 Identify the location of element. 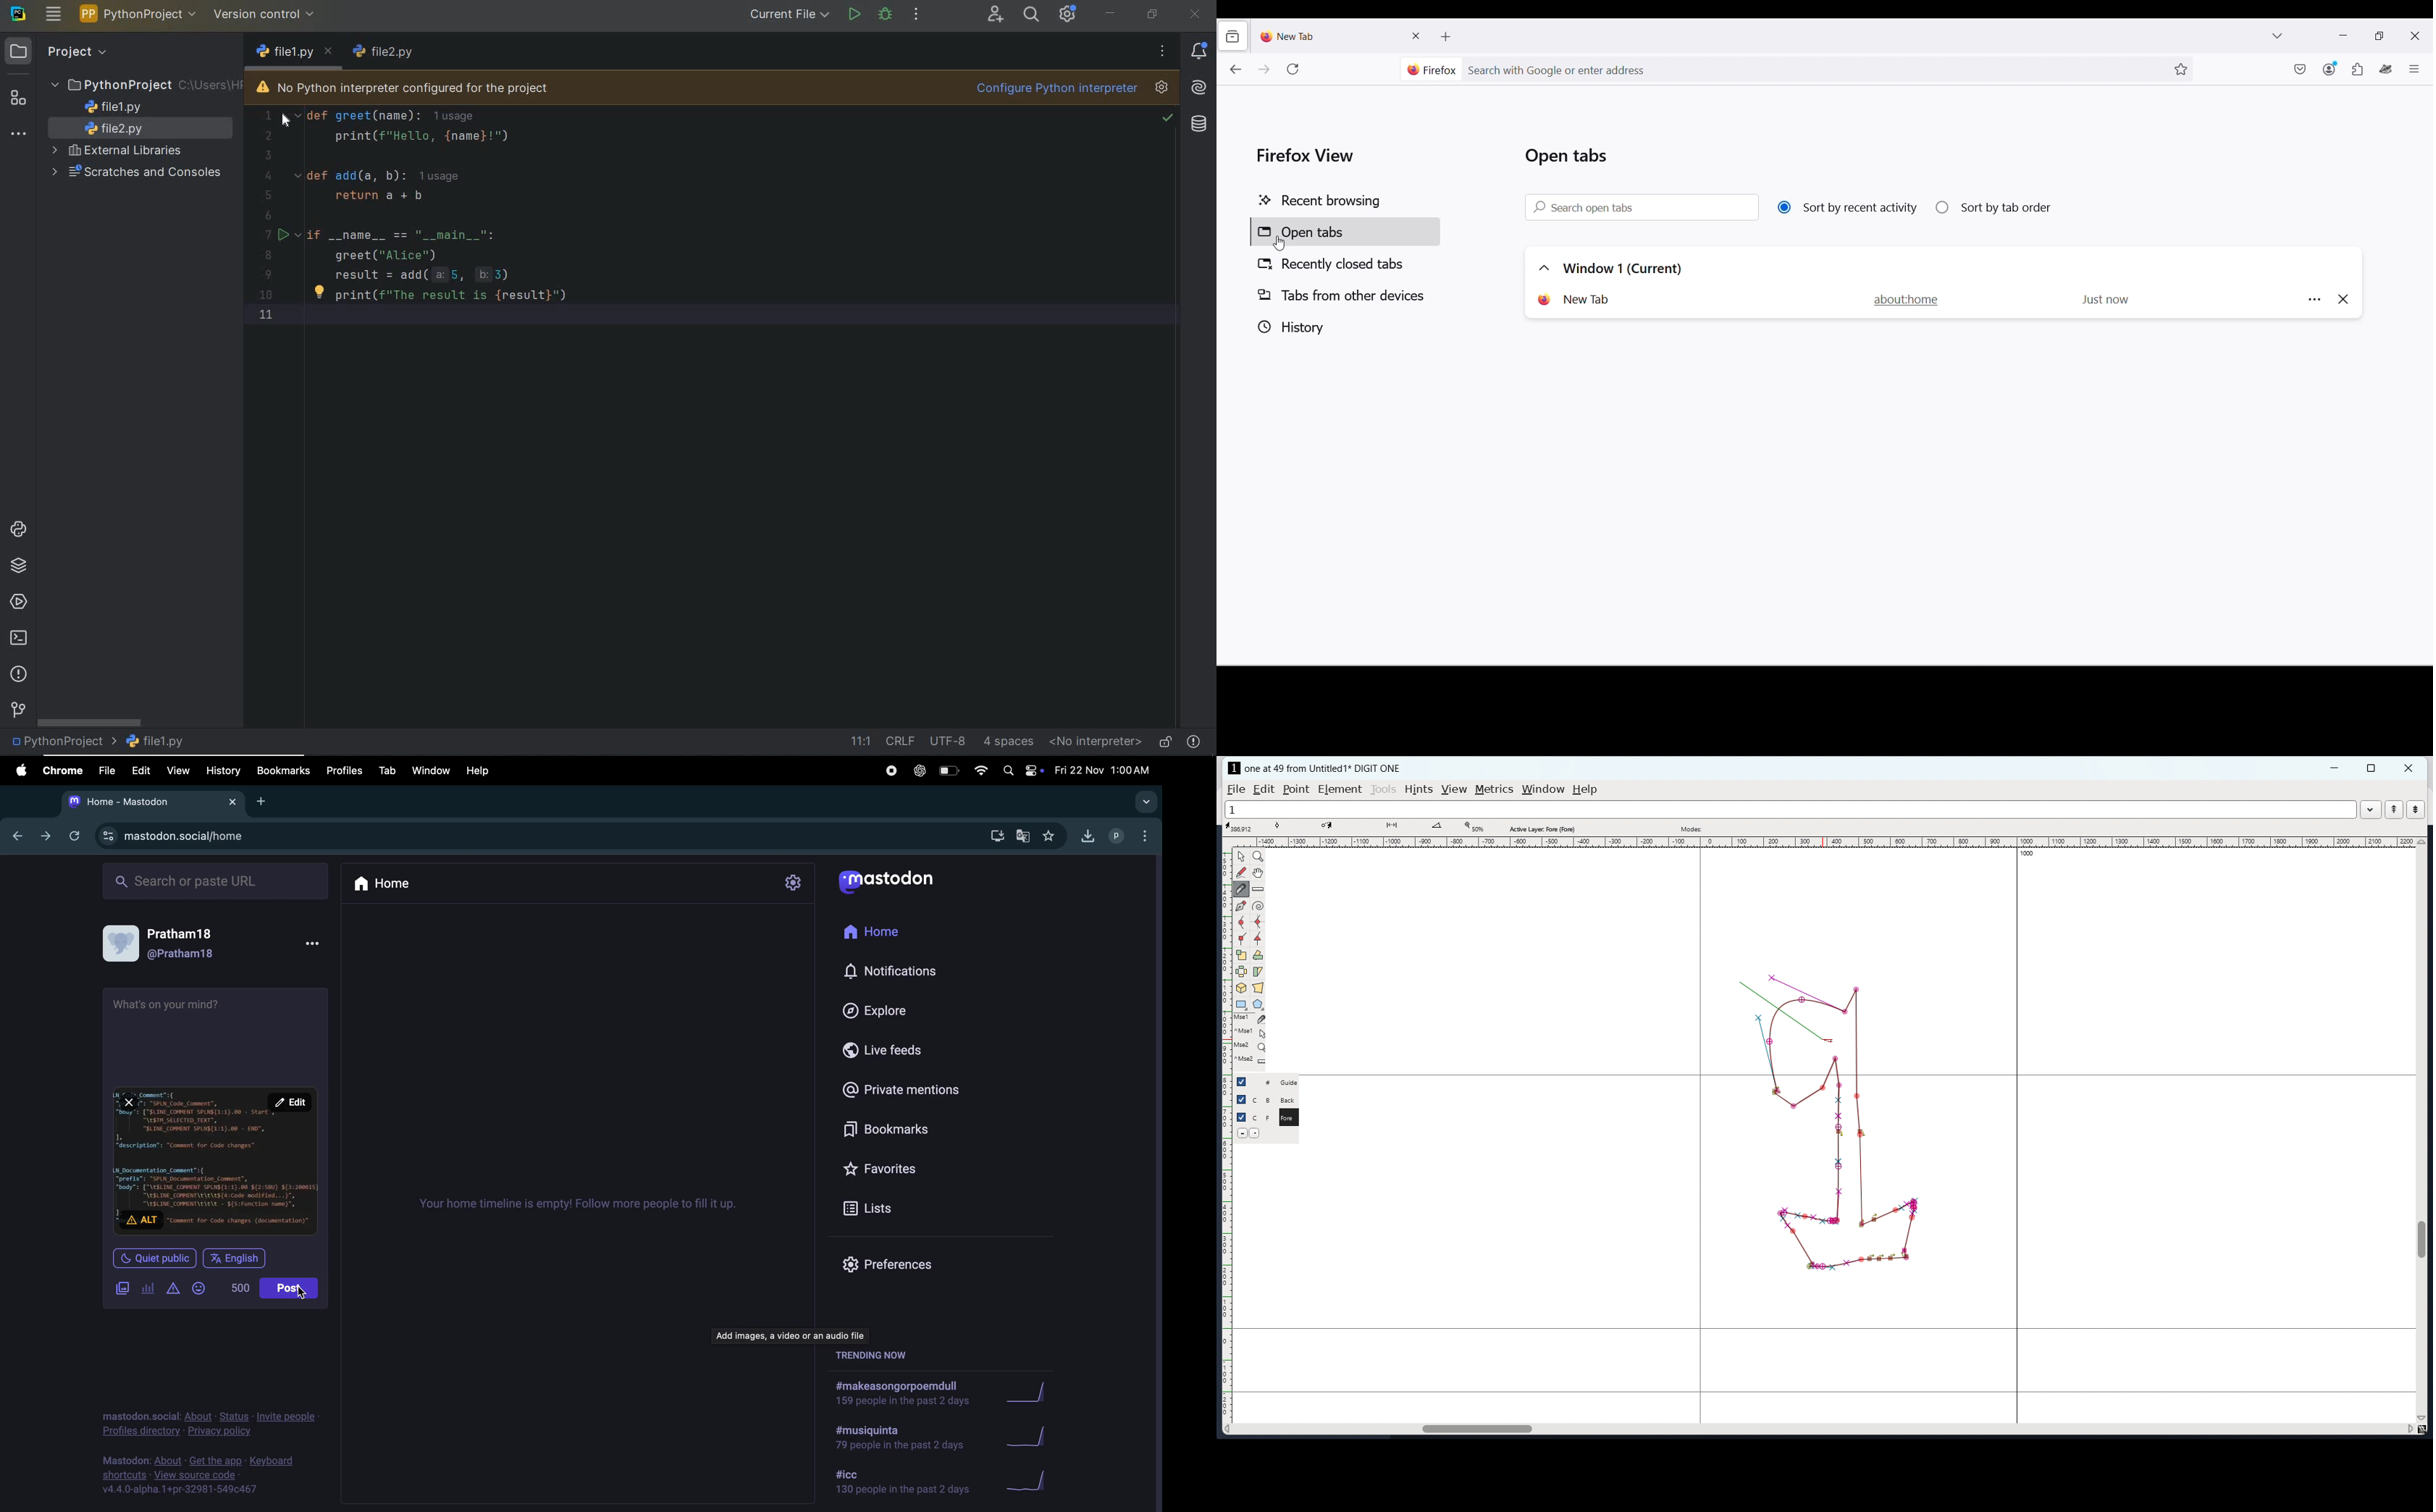
(1339, 789).